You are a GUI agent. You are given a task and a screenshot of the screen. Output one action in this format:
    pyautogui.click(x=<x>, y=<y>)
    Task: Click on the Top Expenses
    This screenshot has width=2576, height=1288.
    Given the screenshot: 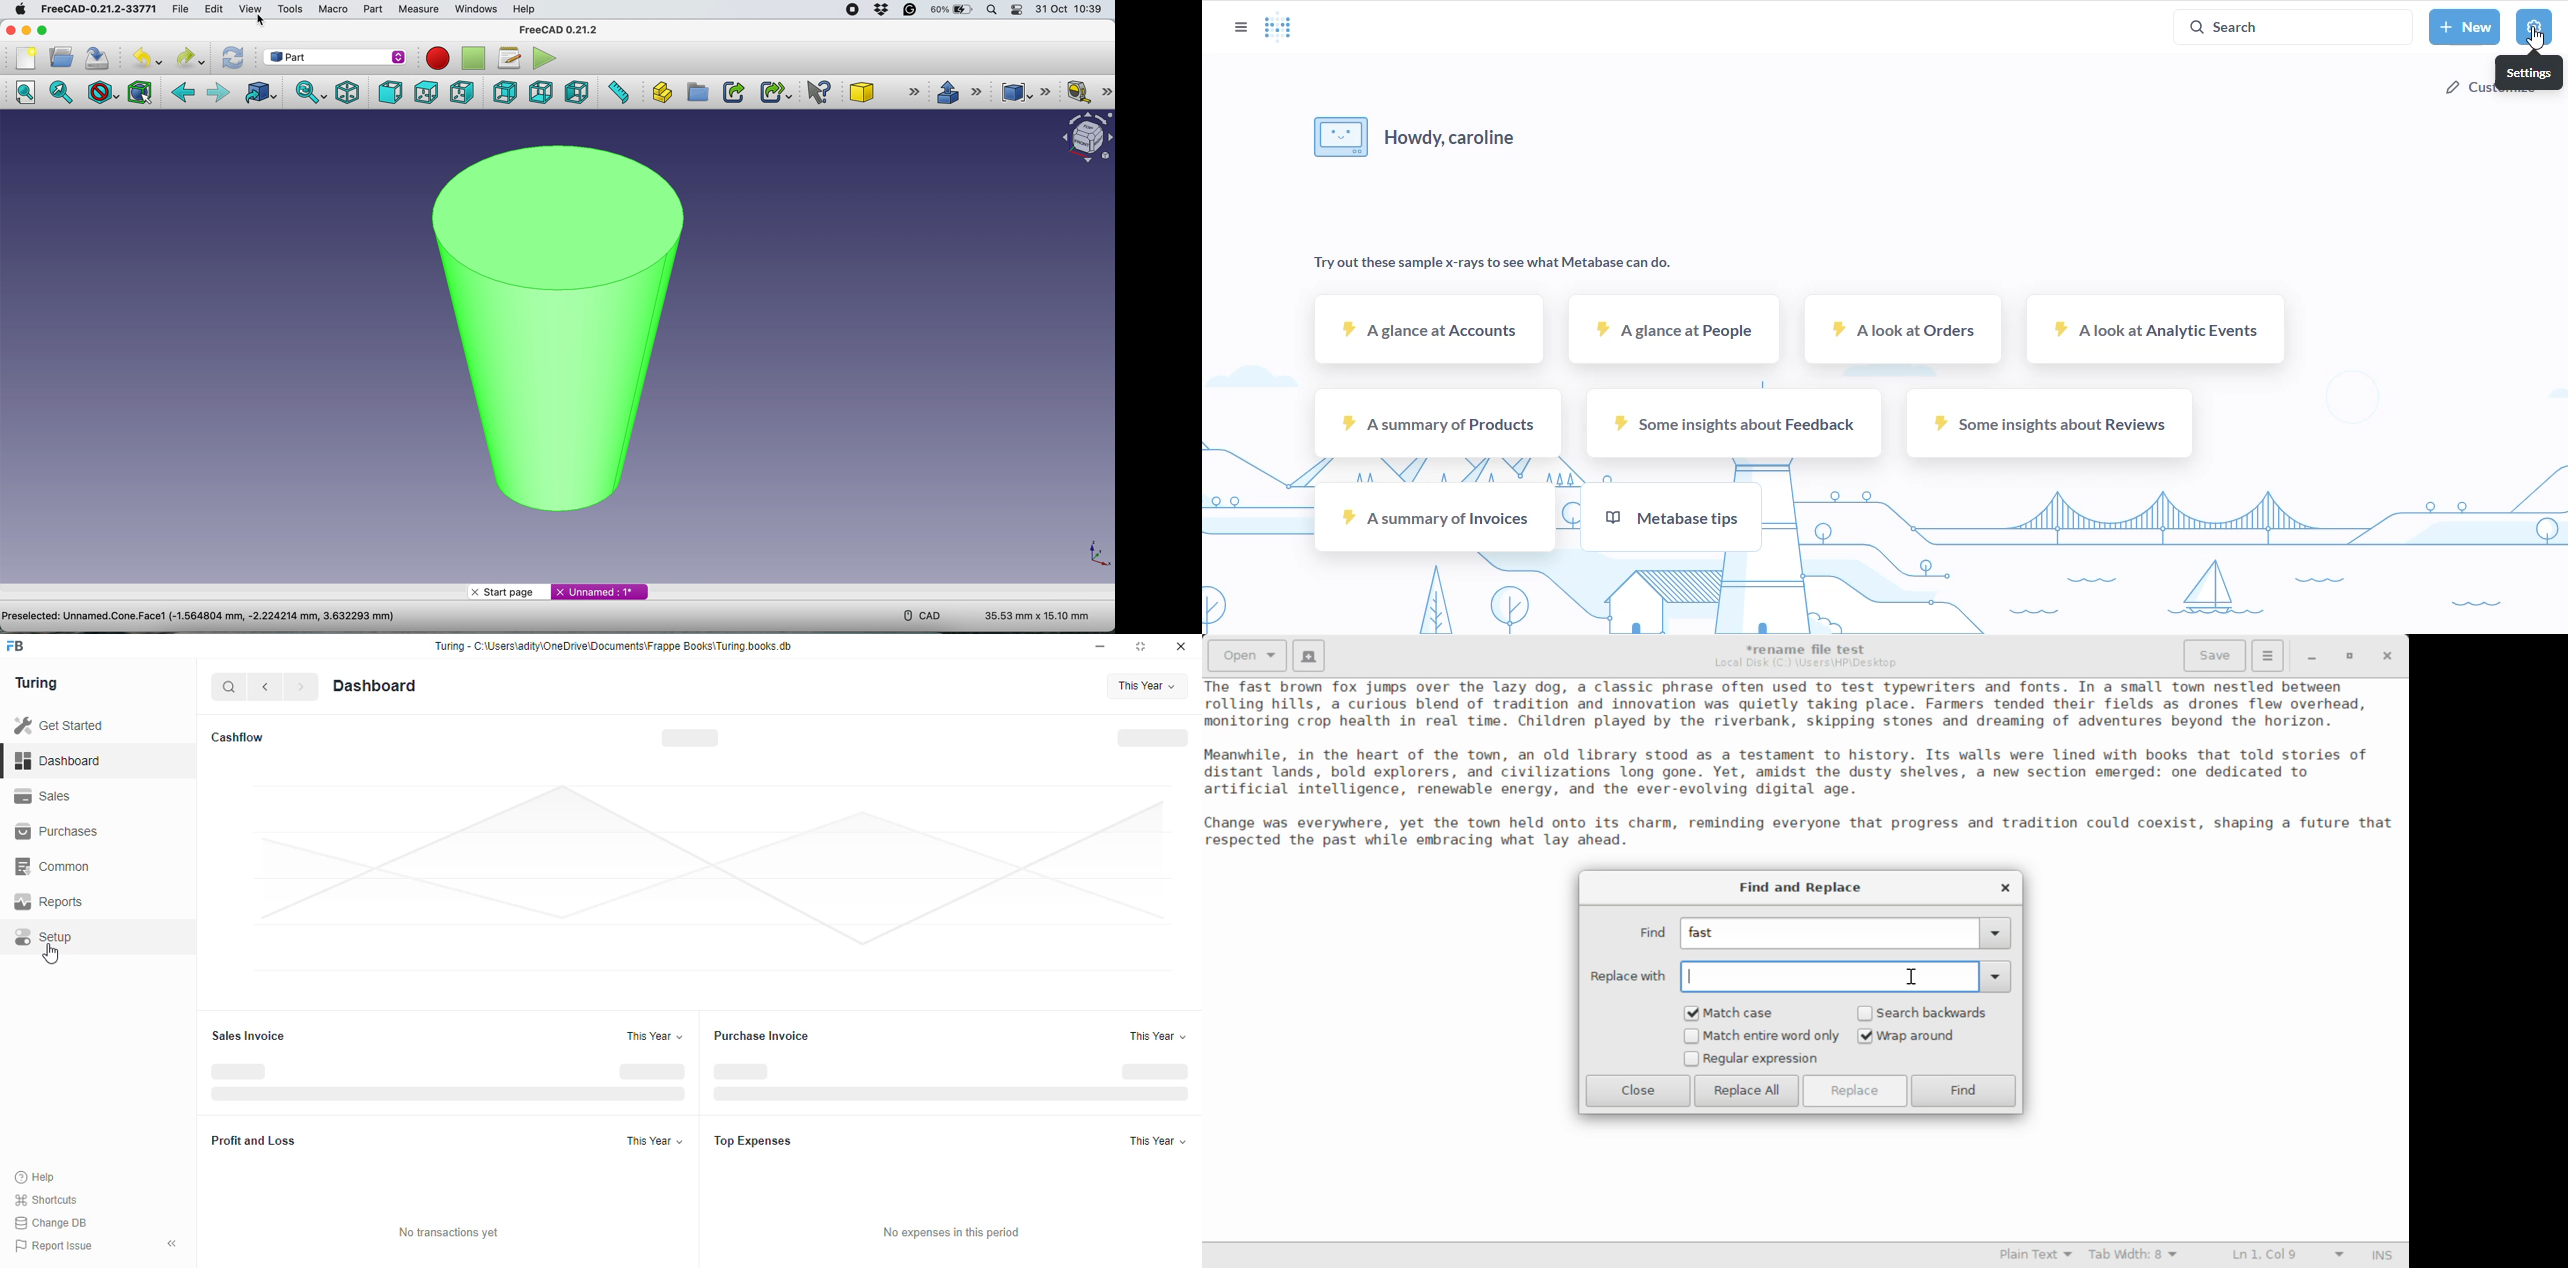 What is the action you would take?
    pyautogui.click(x=752, y=1141)
    